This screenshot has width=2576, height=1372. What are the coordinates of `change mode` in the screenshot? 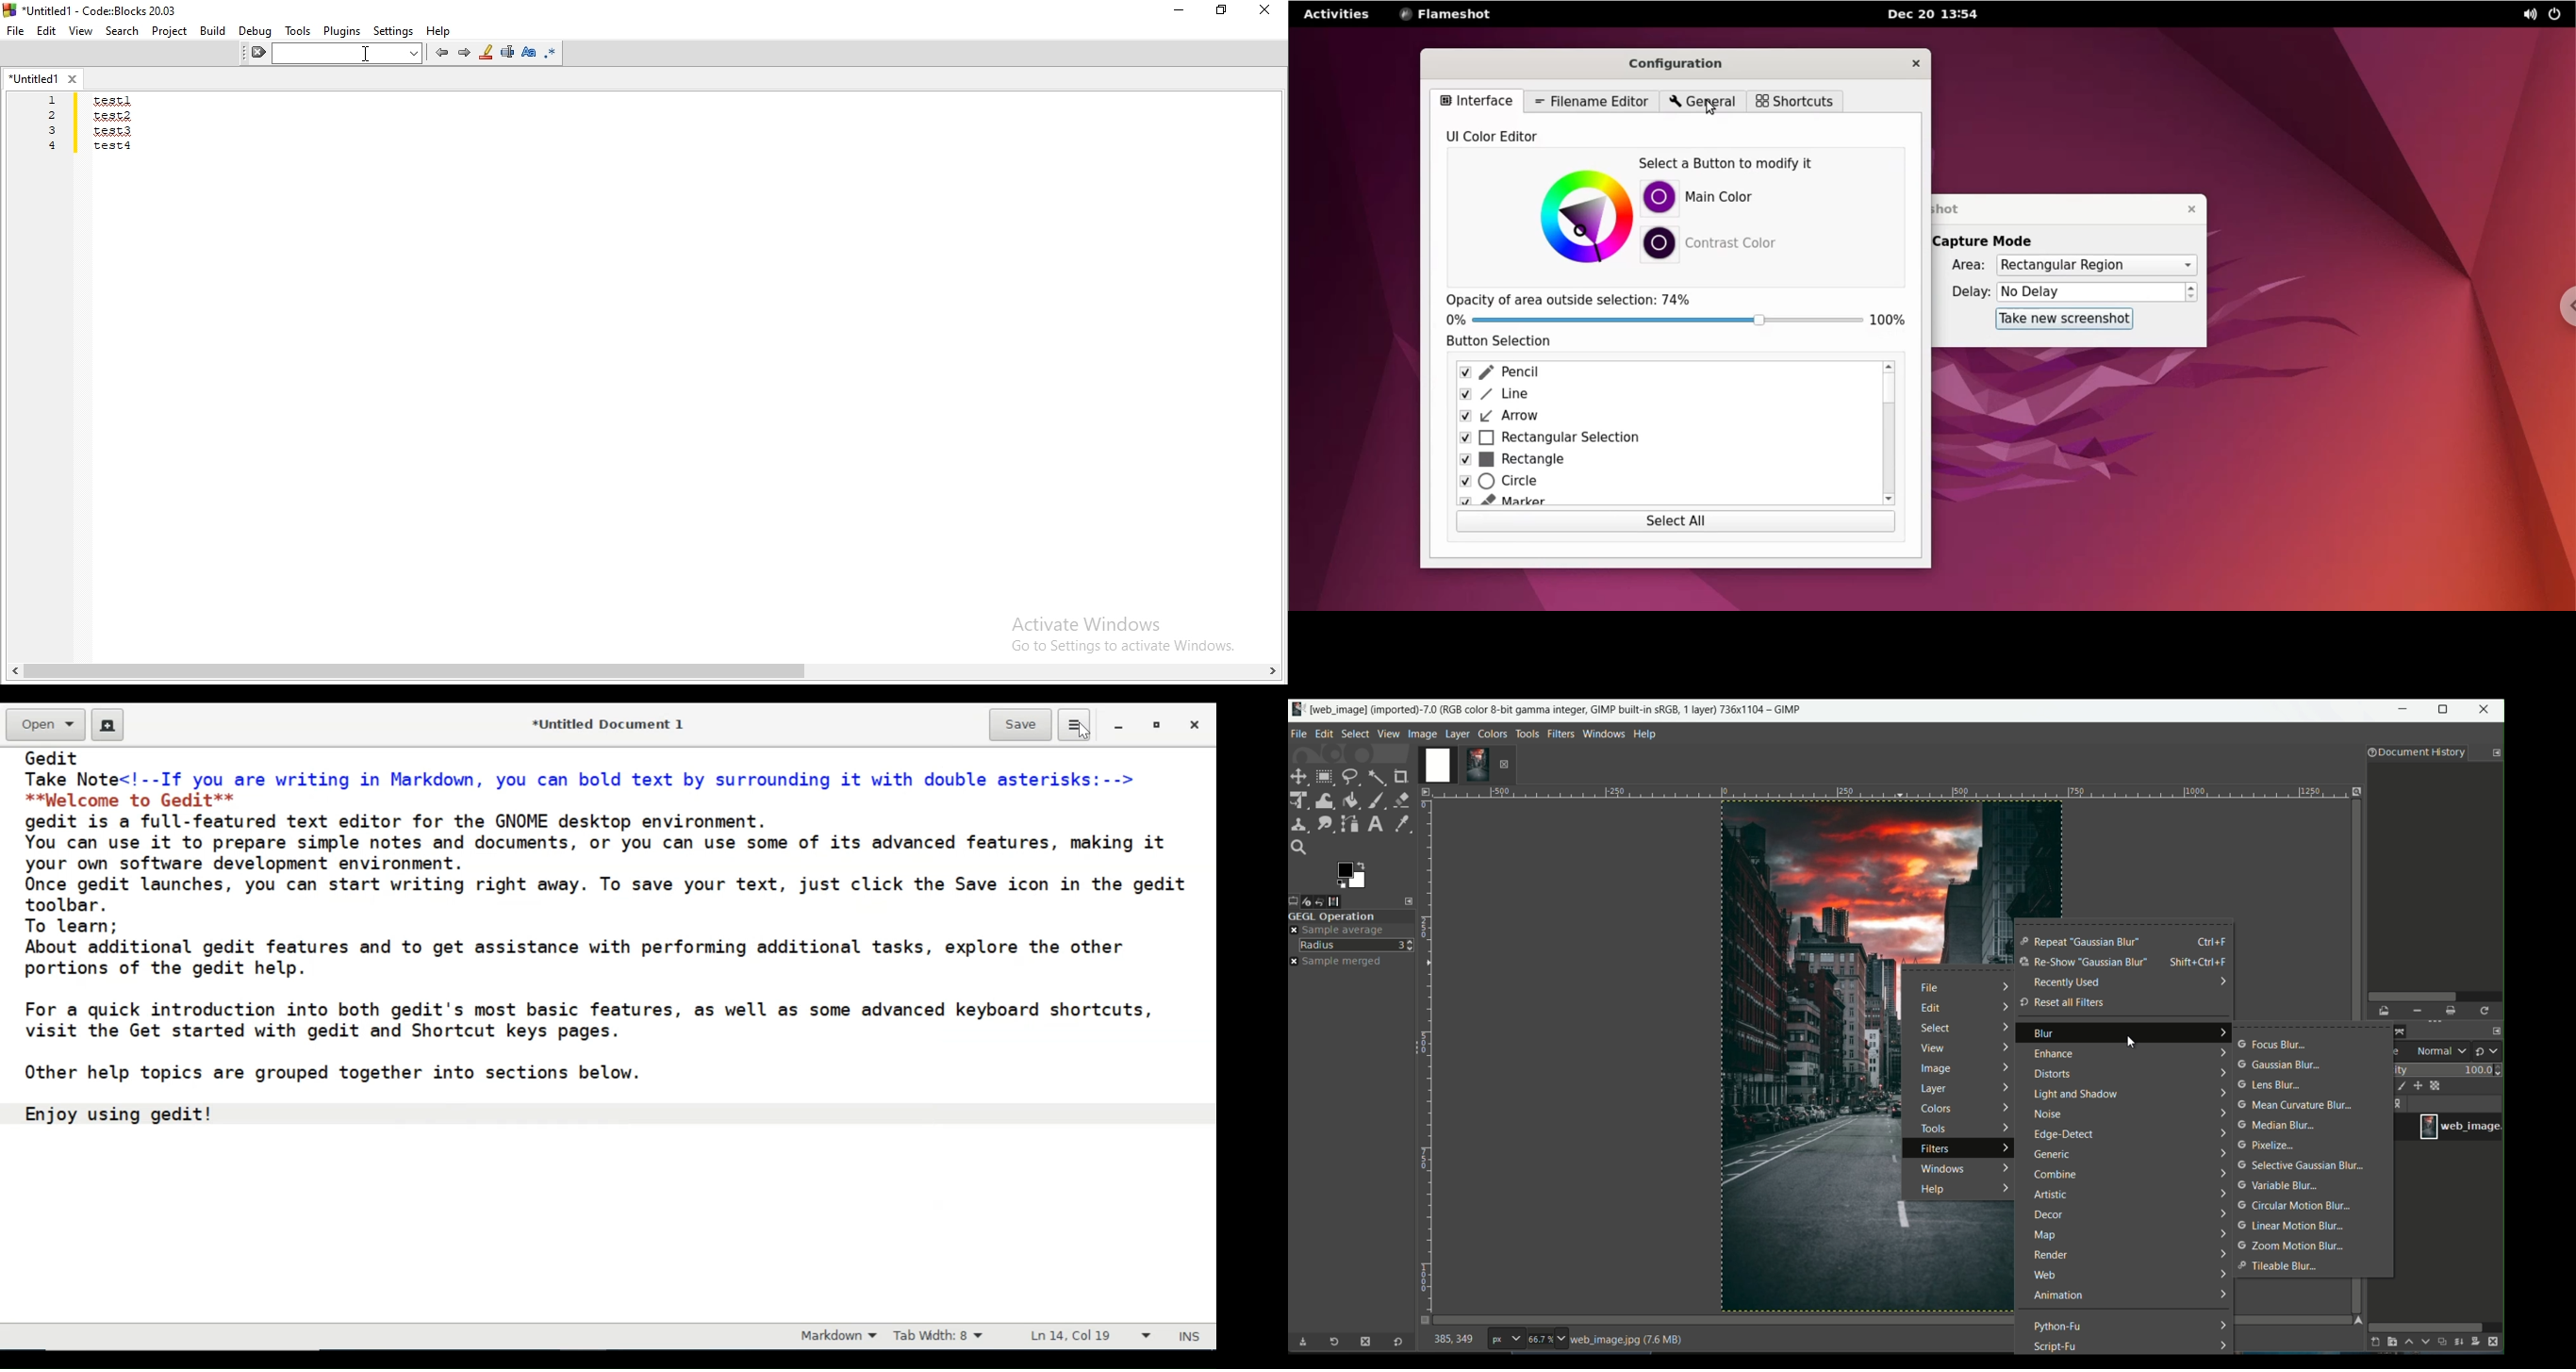 It's located at (2489, 1050).